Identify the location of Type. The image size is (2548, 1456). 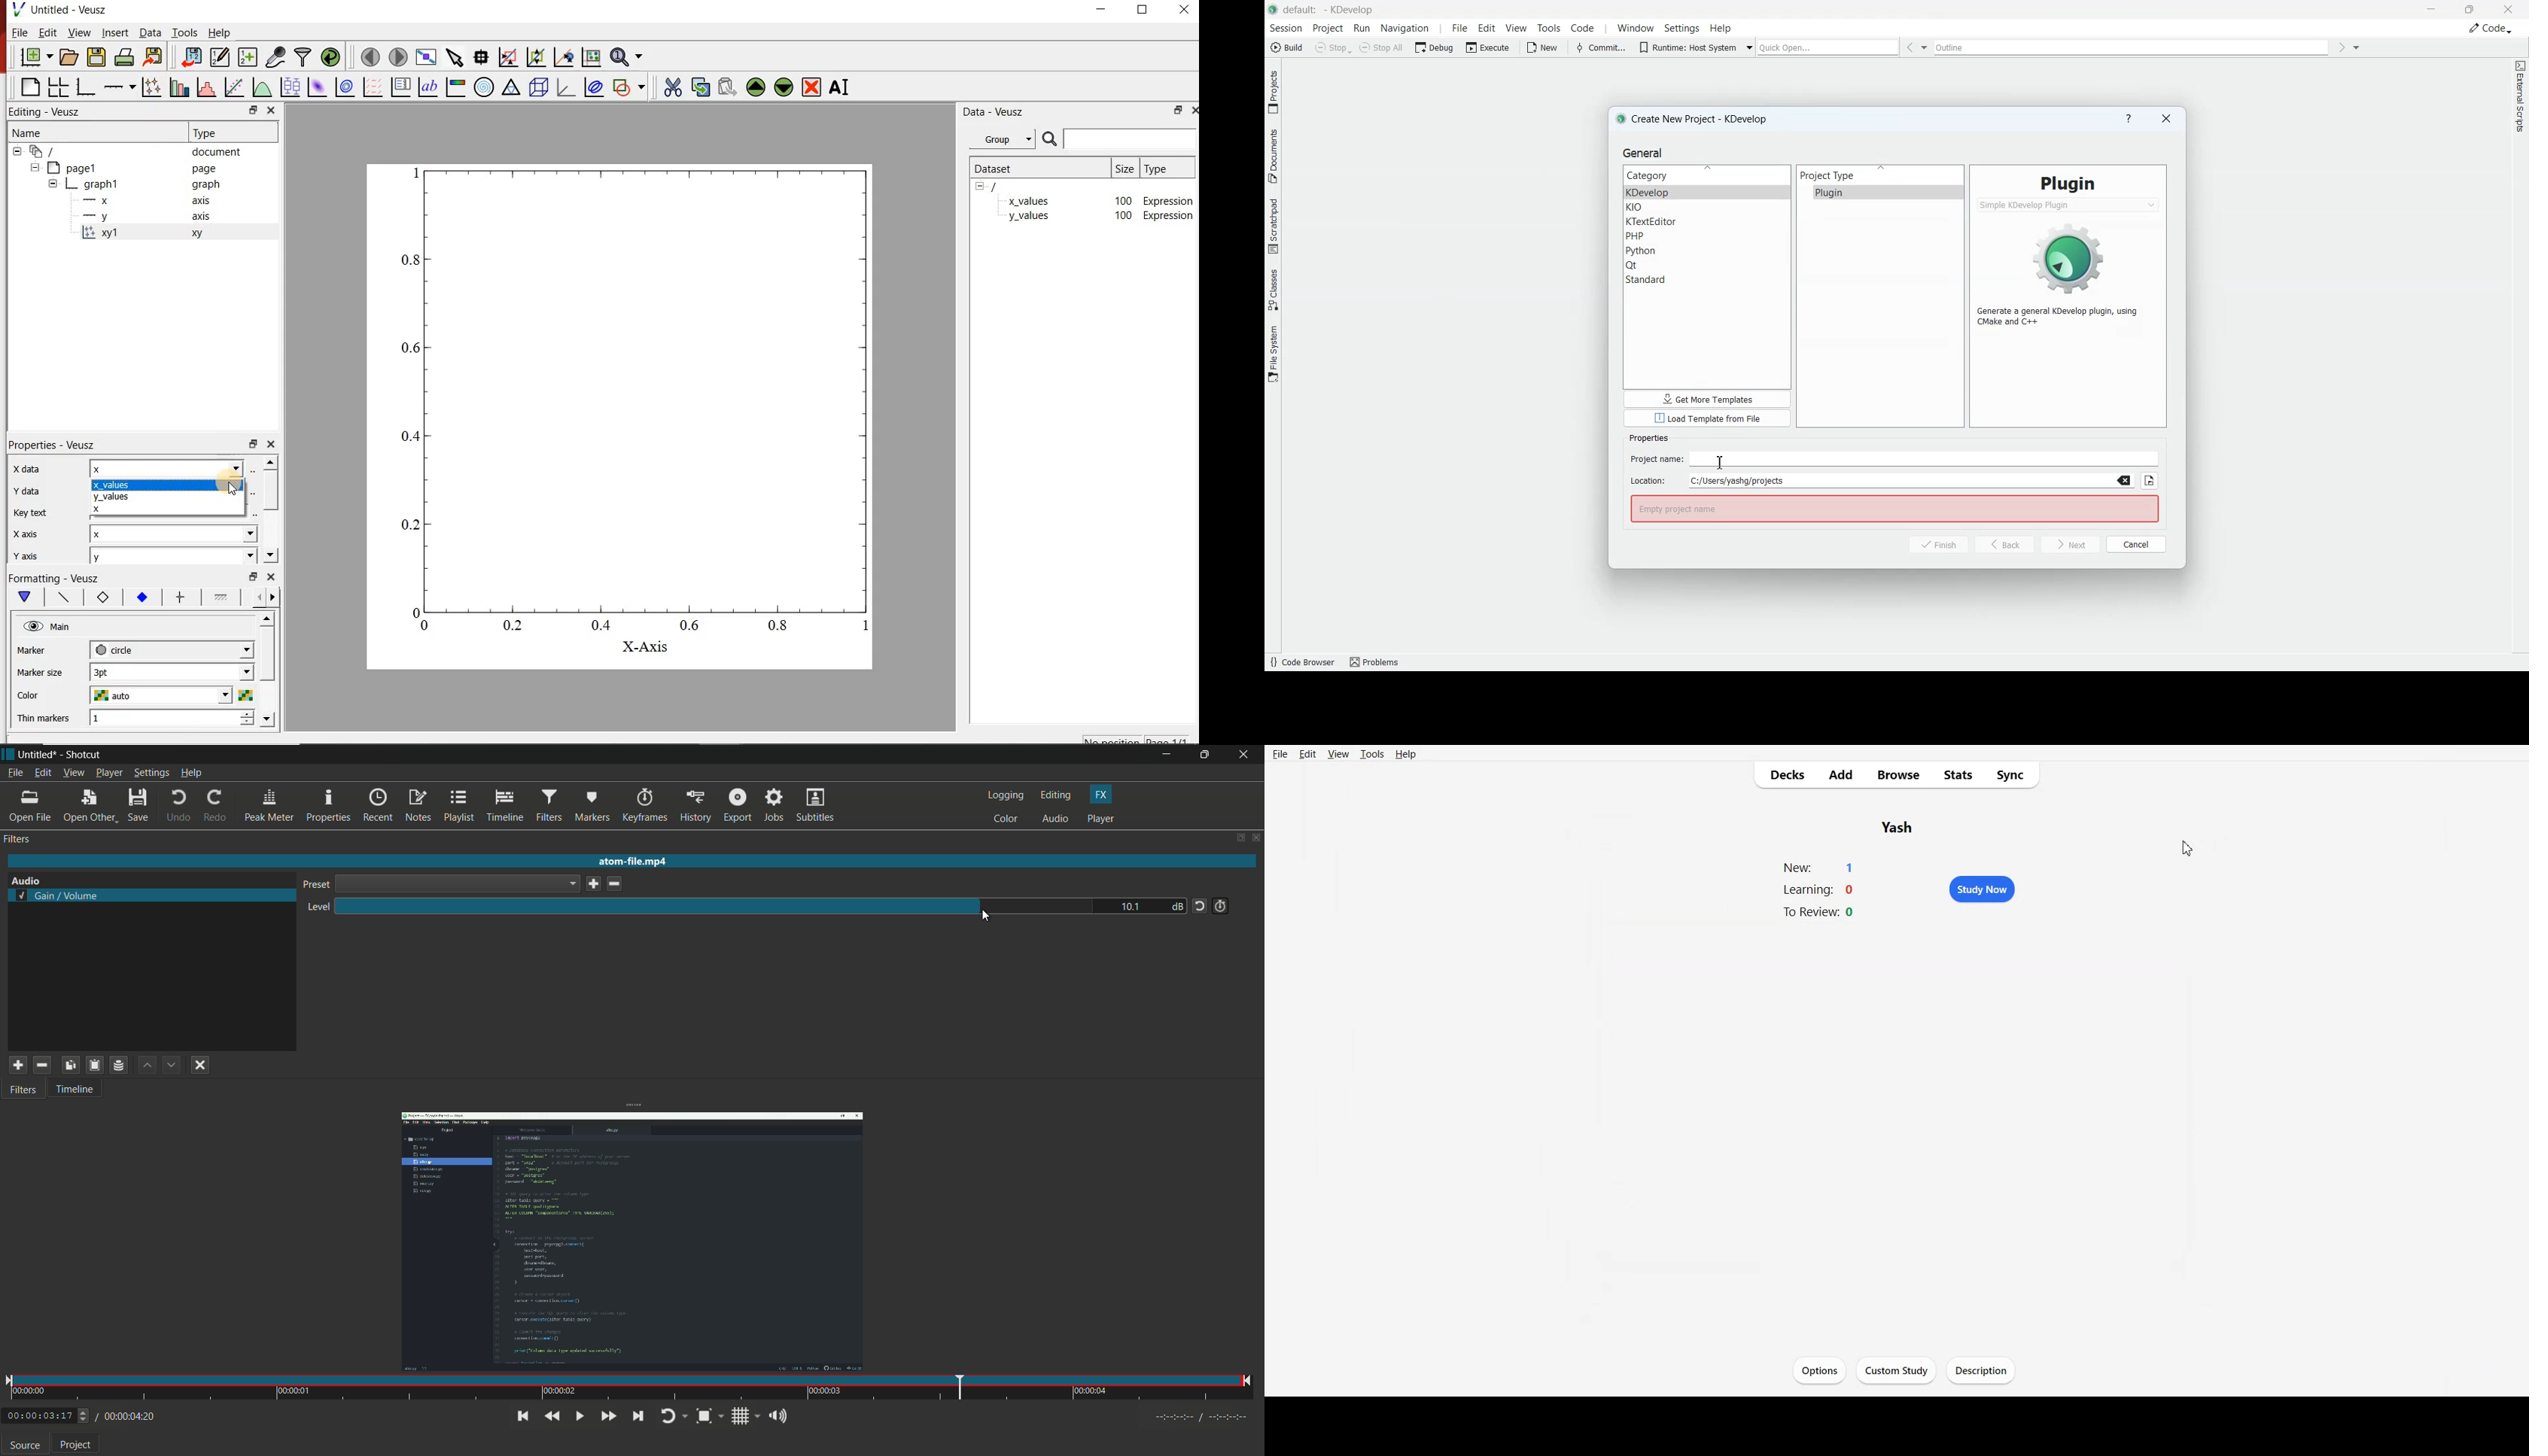
(215, 133).